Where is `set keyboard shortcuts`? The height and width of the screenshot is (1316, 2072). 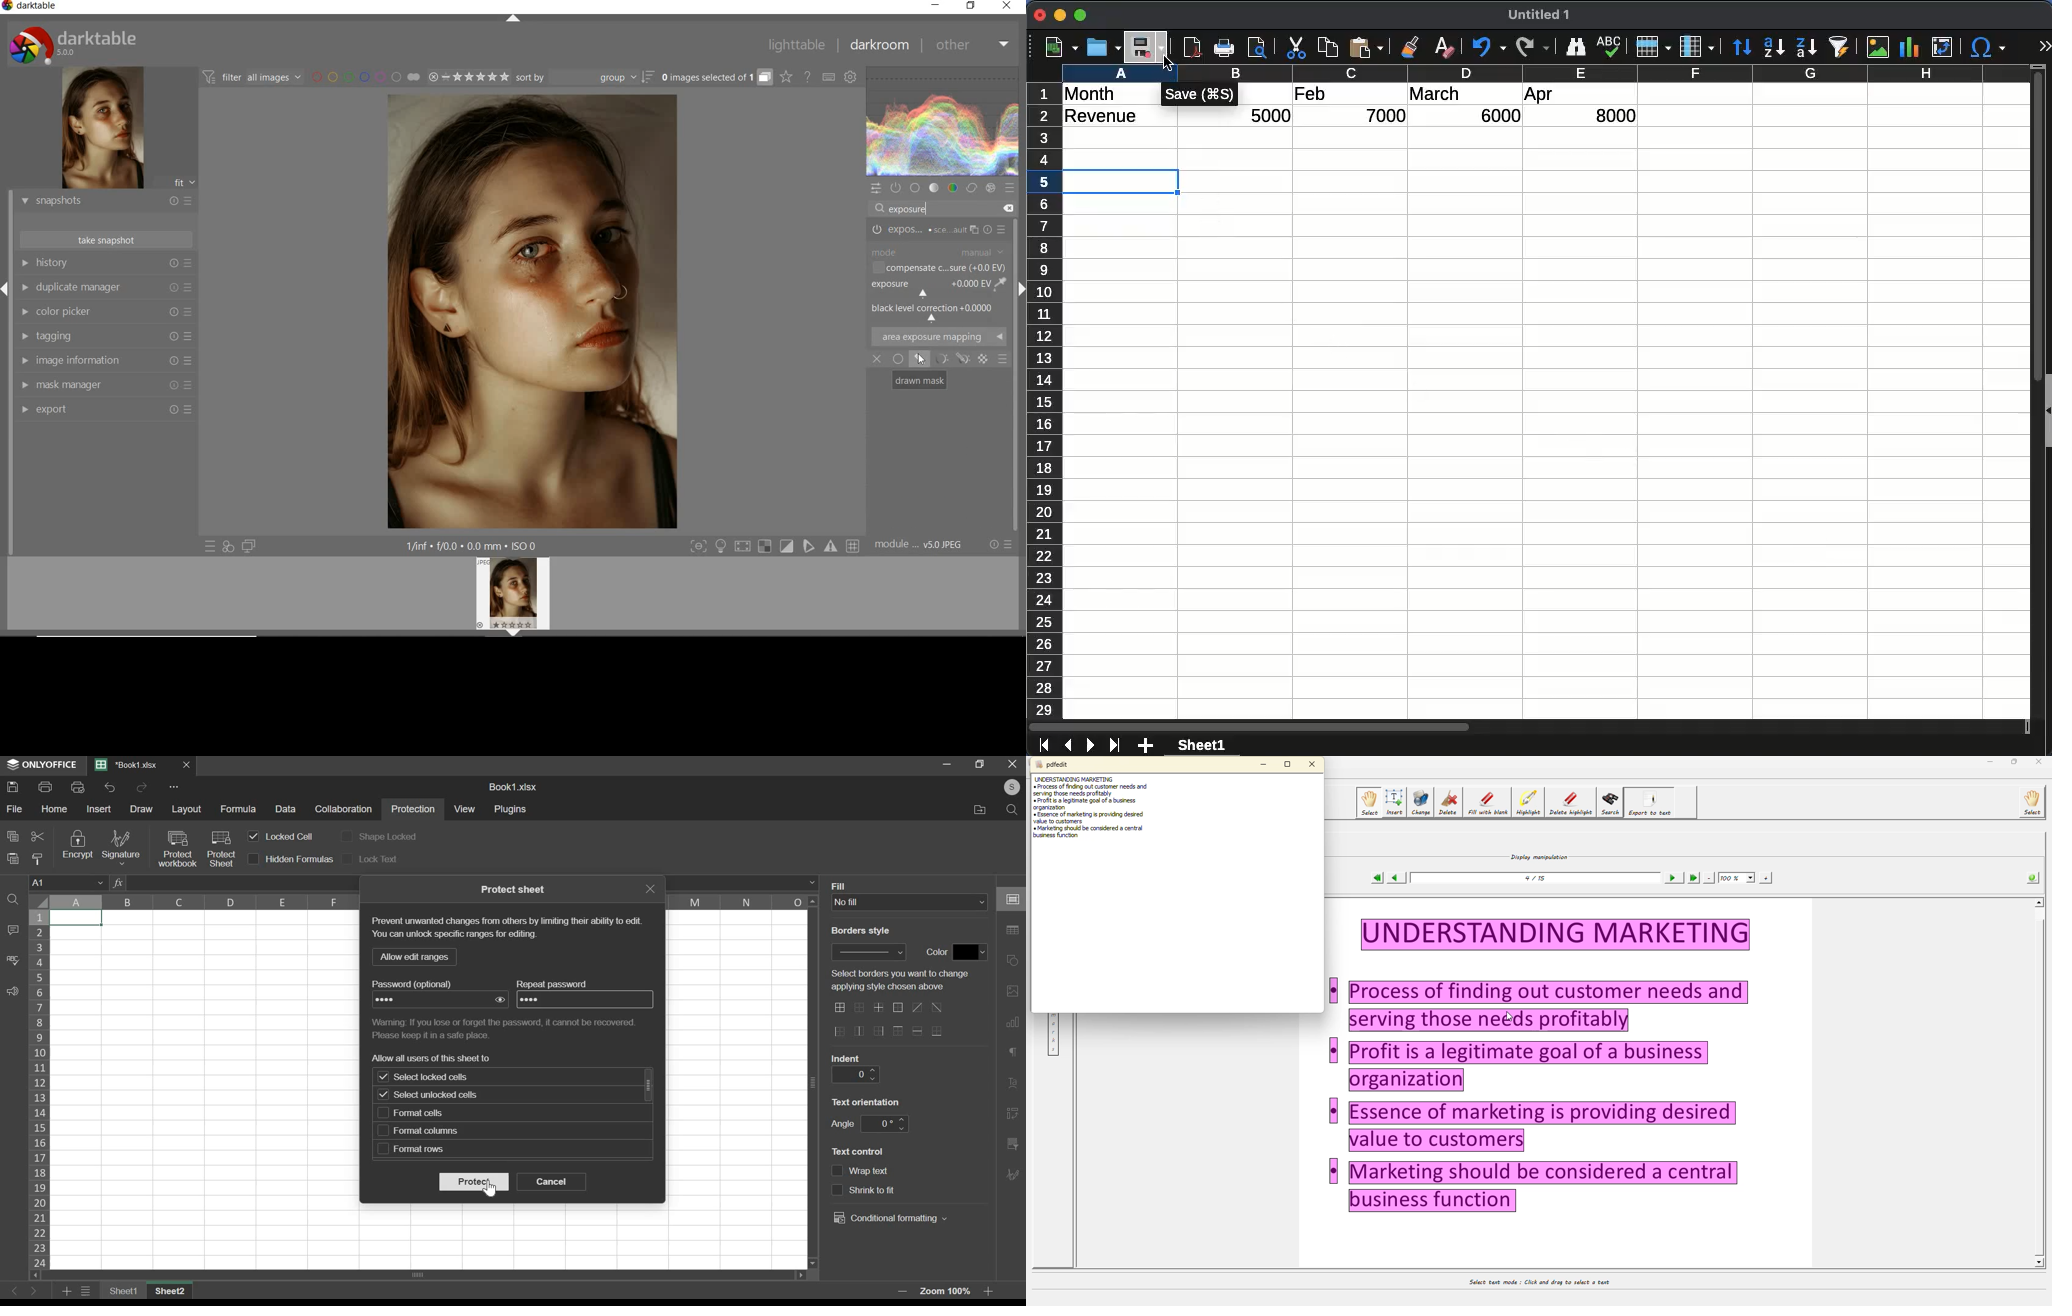 set keyboard shortcuts is located at coordinates (828, 78).